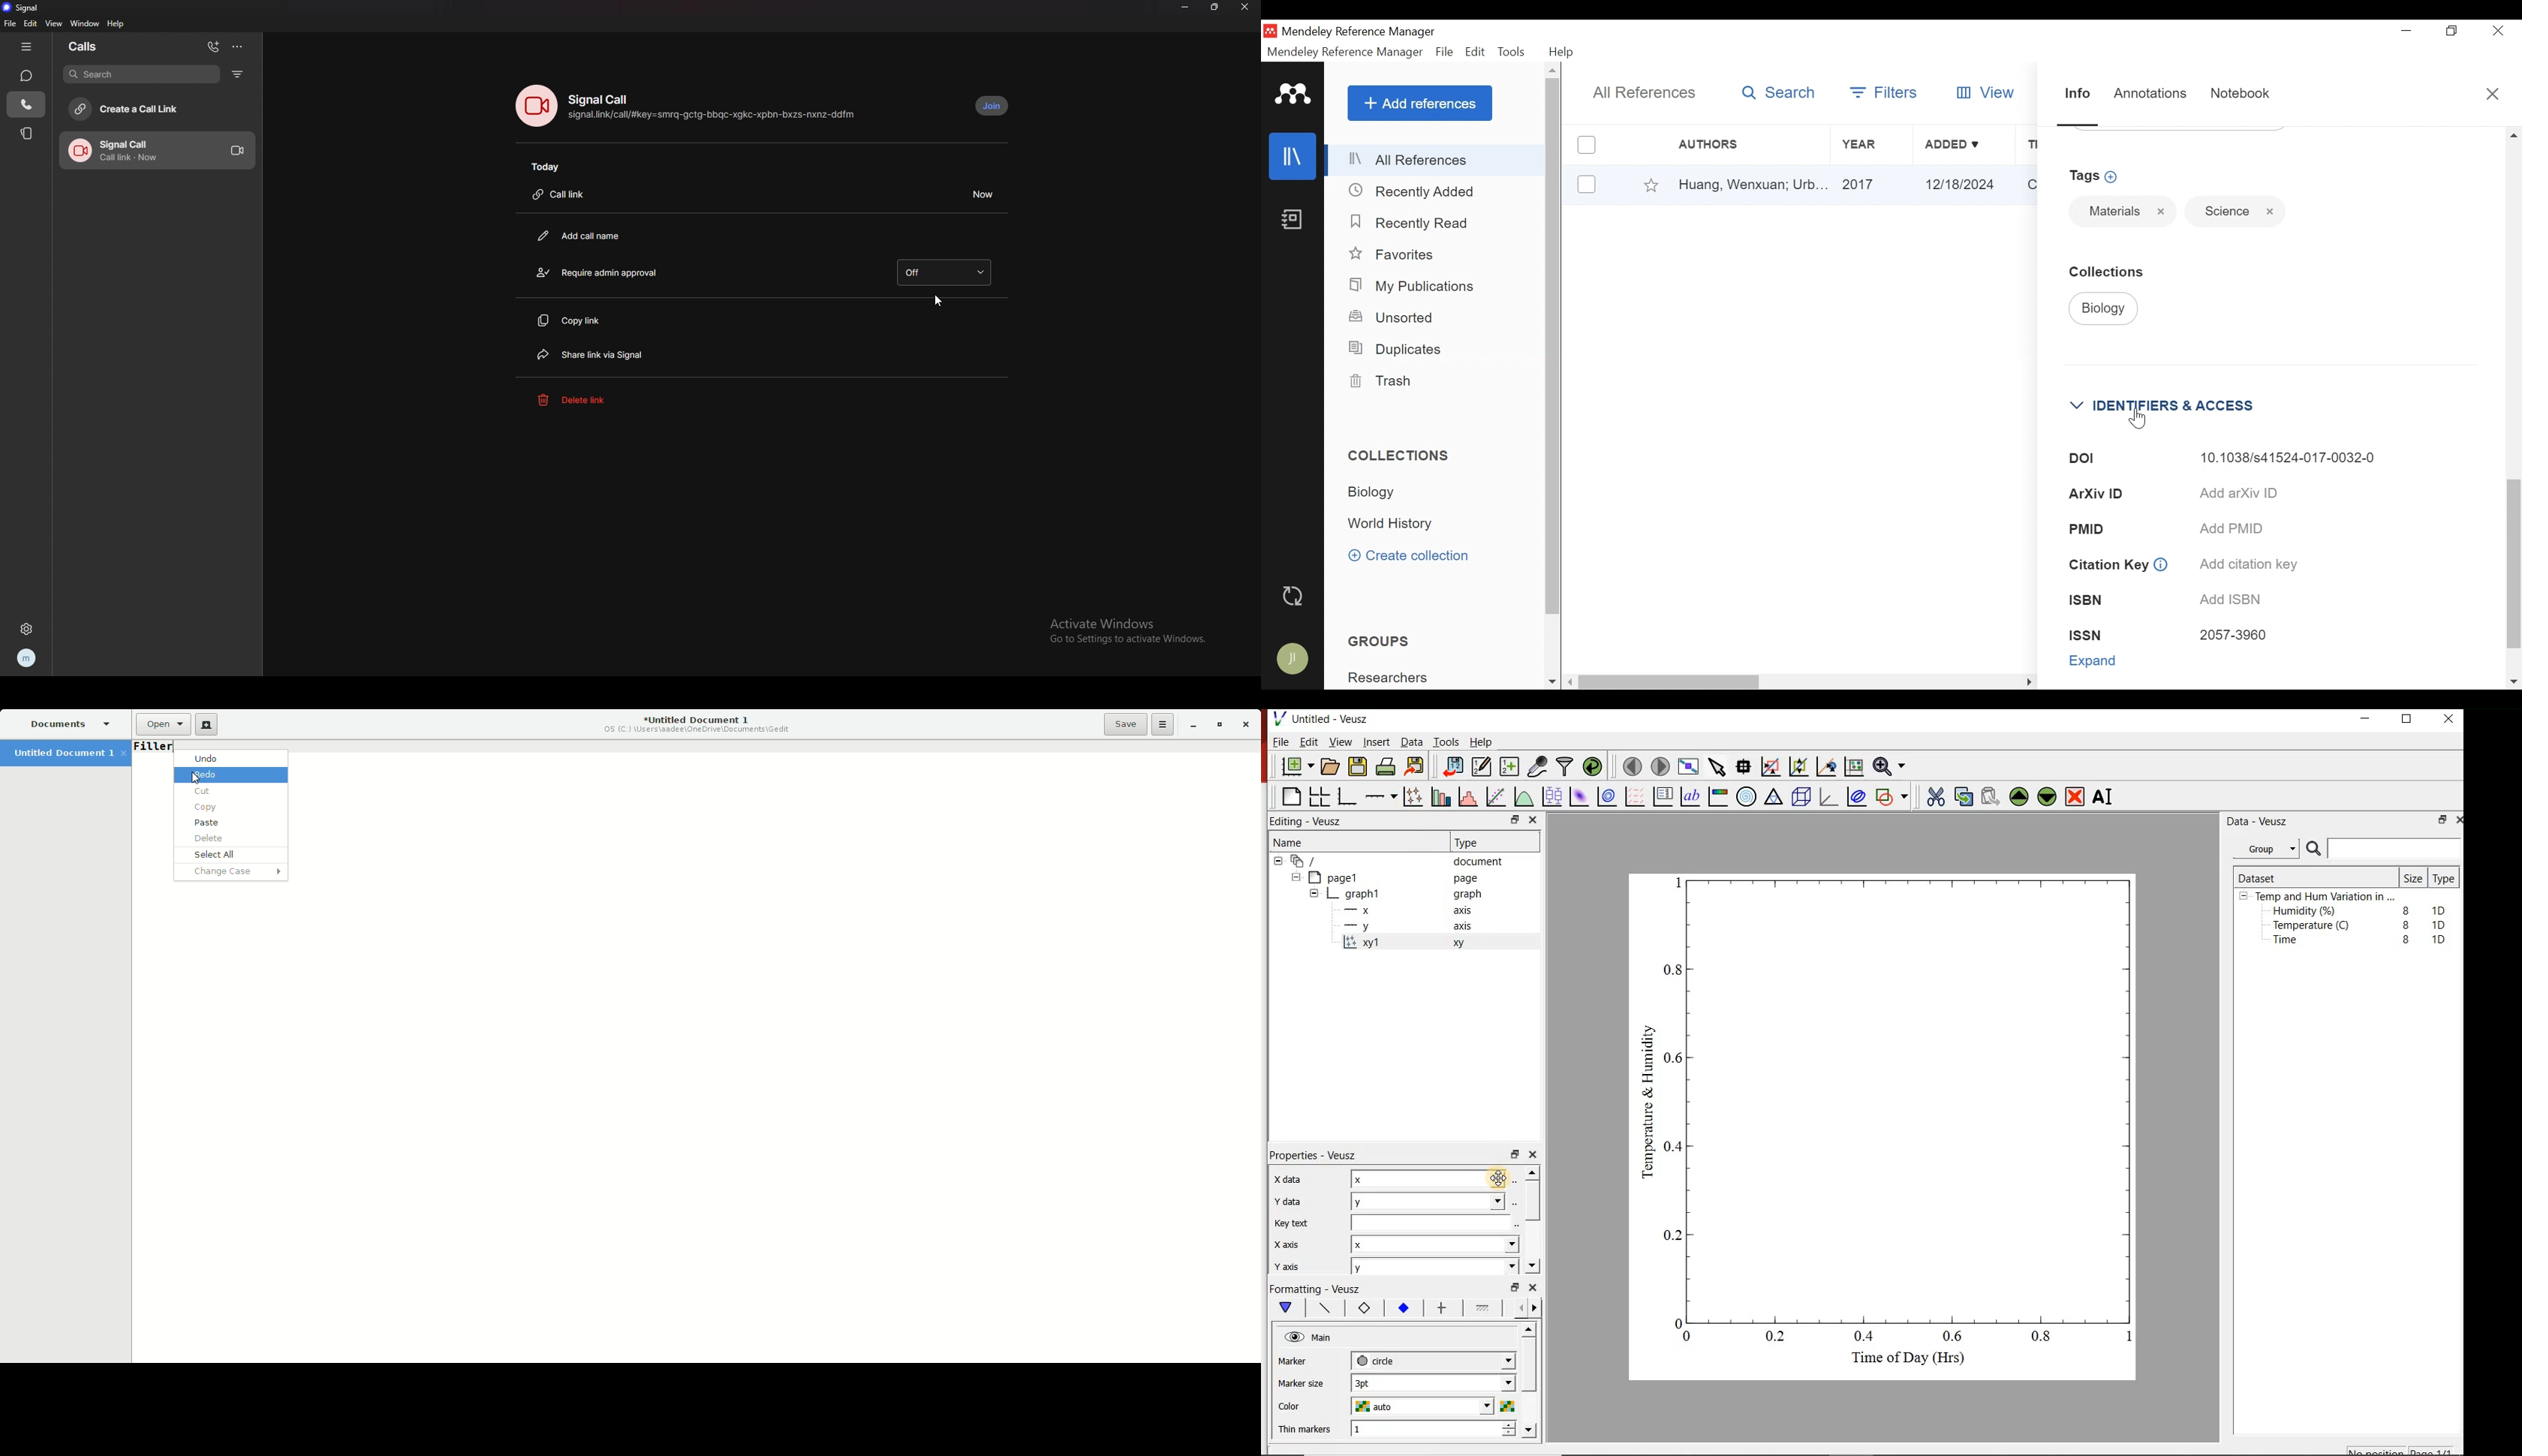 The width and height of the screenshot is (2548, 1456). What do you see at coordinates (1565, 767) in the screenshot?
I see `filter data` at bounding box center [1565, 767].